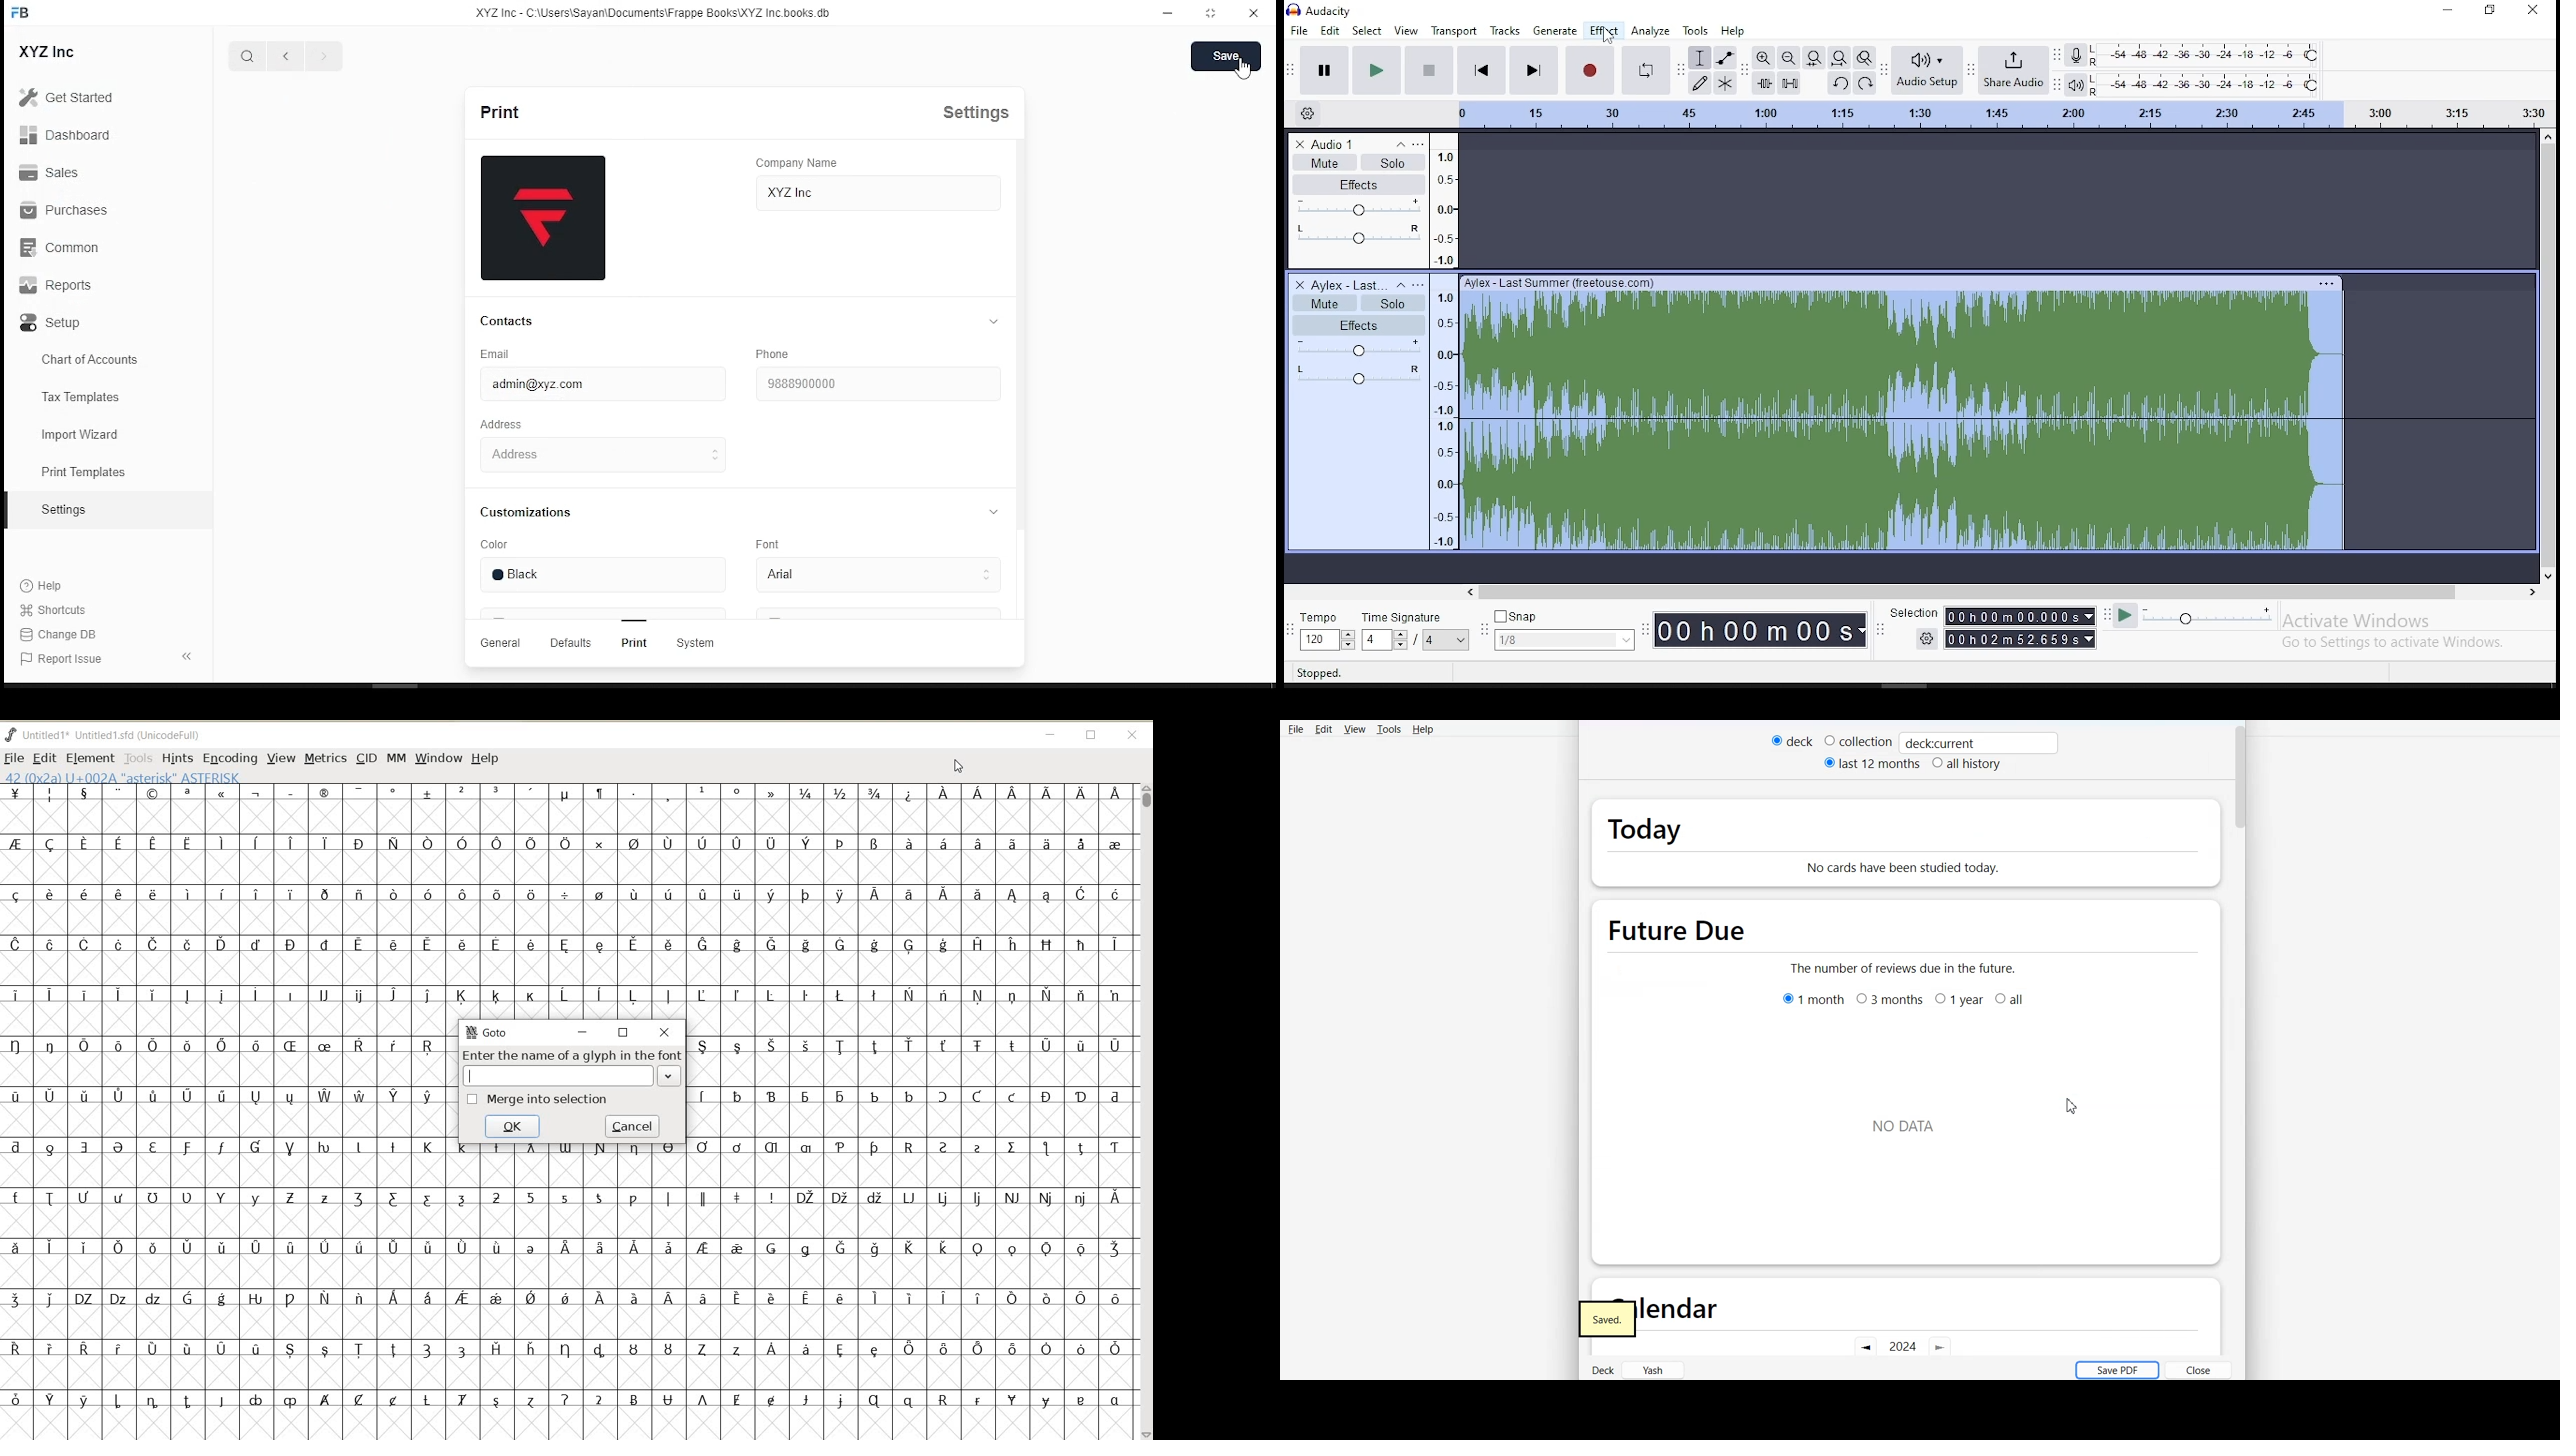 Image resolution: width=2576 pixels, height=1456 pixels. I want to click on Help, so click(44, 587).